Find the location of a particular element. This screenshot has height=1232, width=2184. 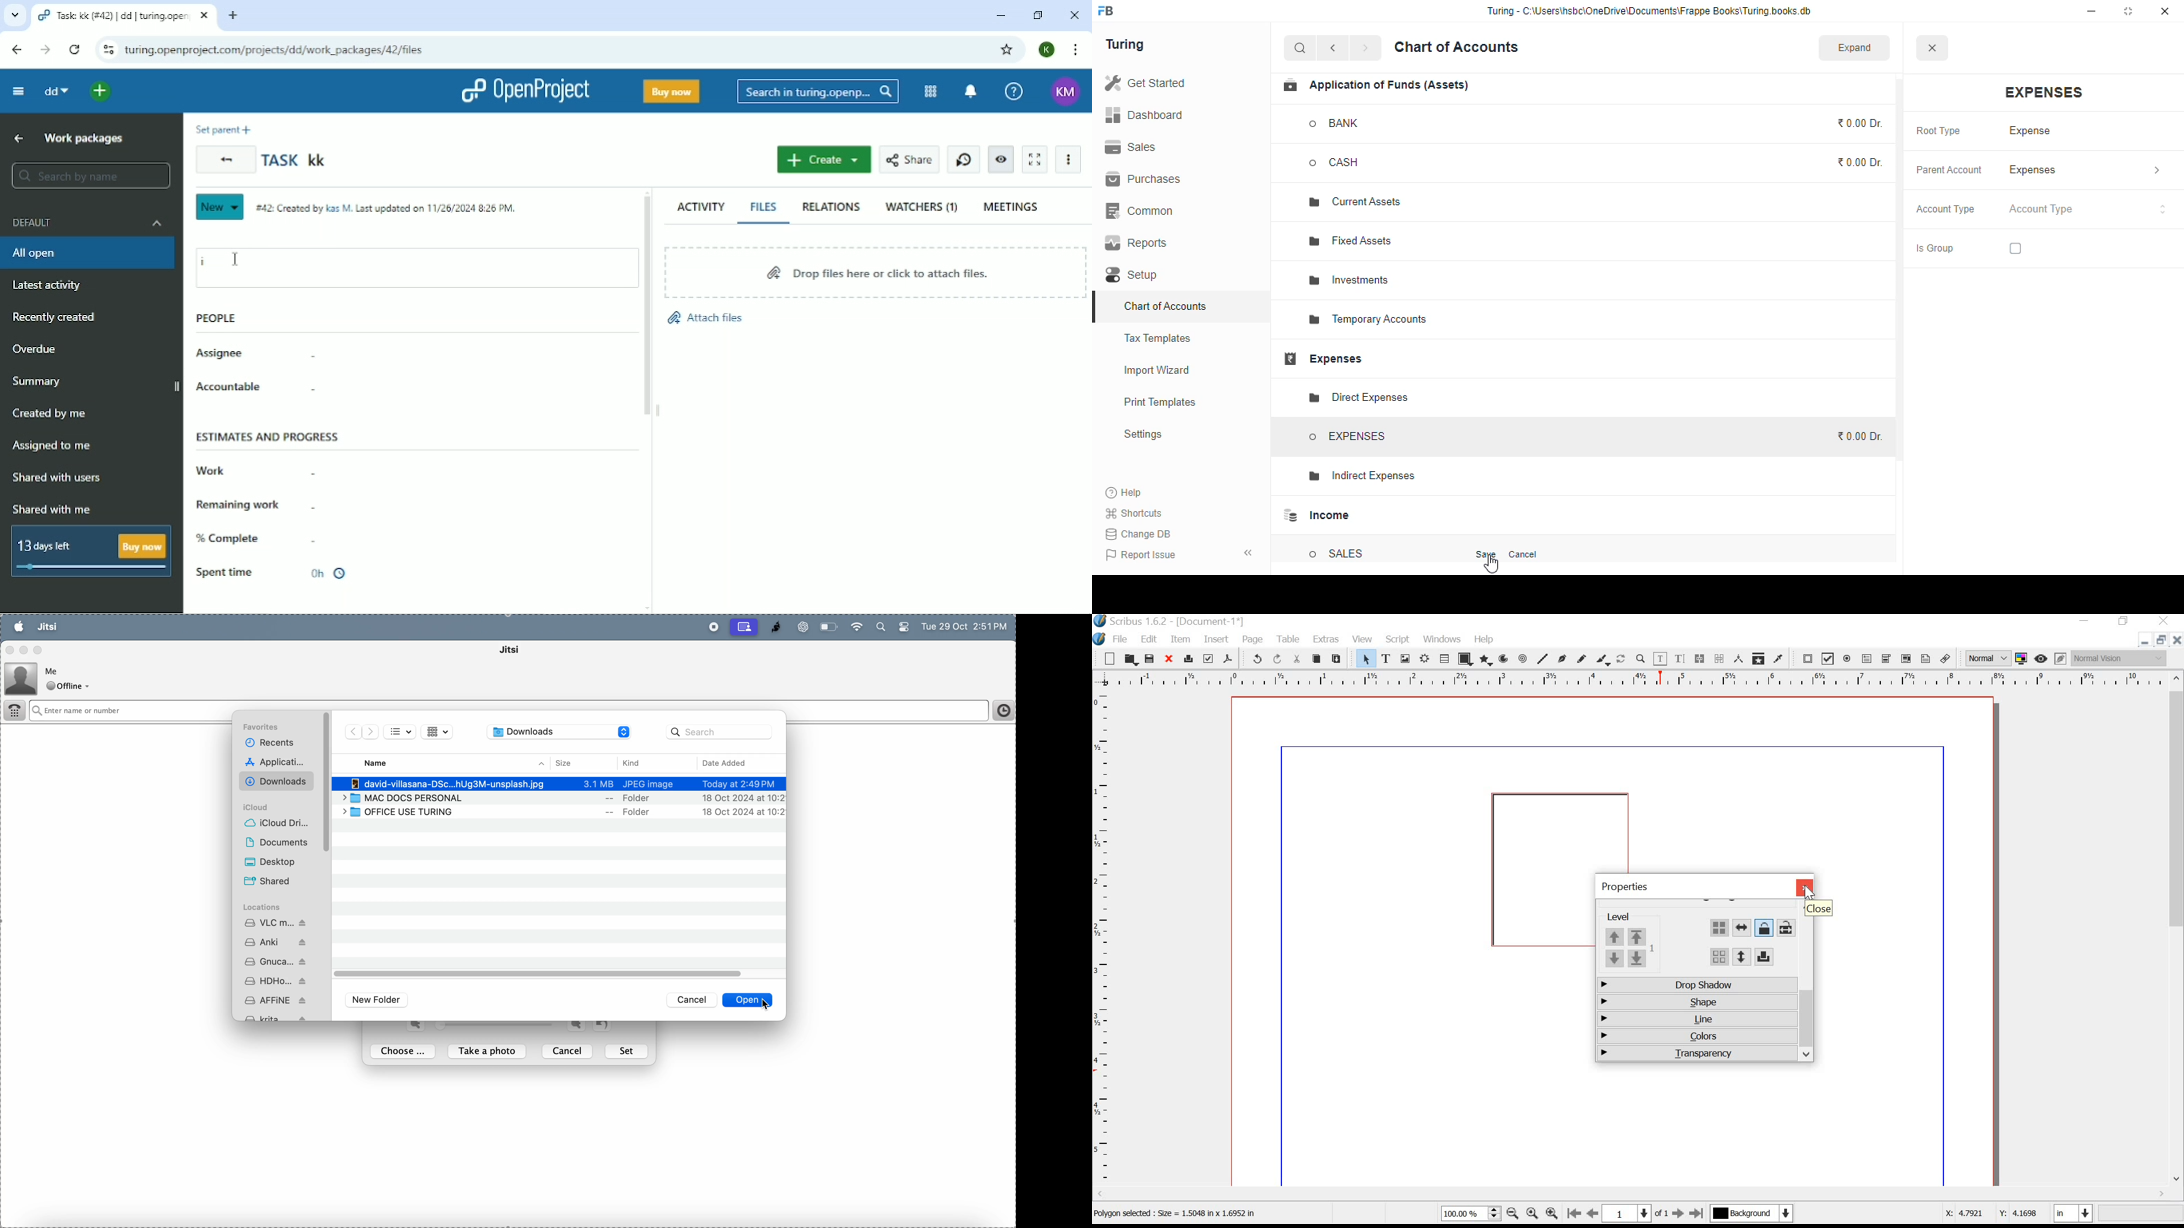

go to previous page is located at coordinates (1593, 1214).